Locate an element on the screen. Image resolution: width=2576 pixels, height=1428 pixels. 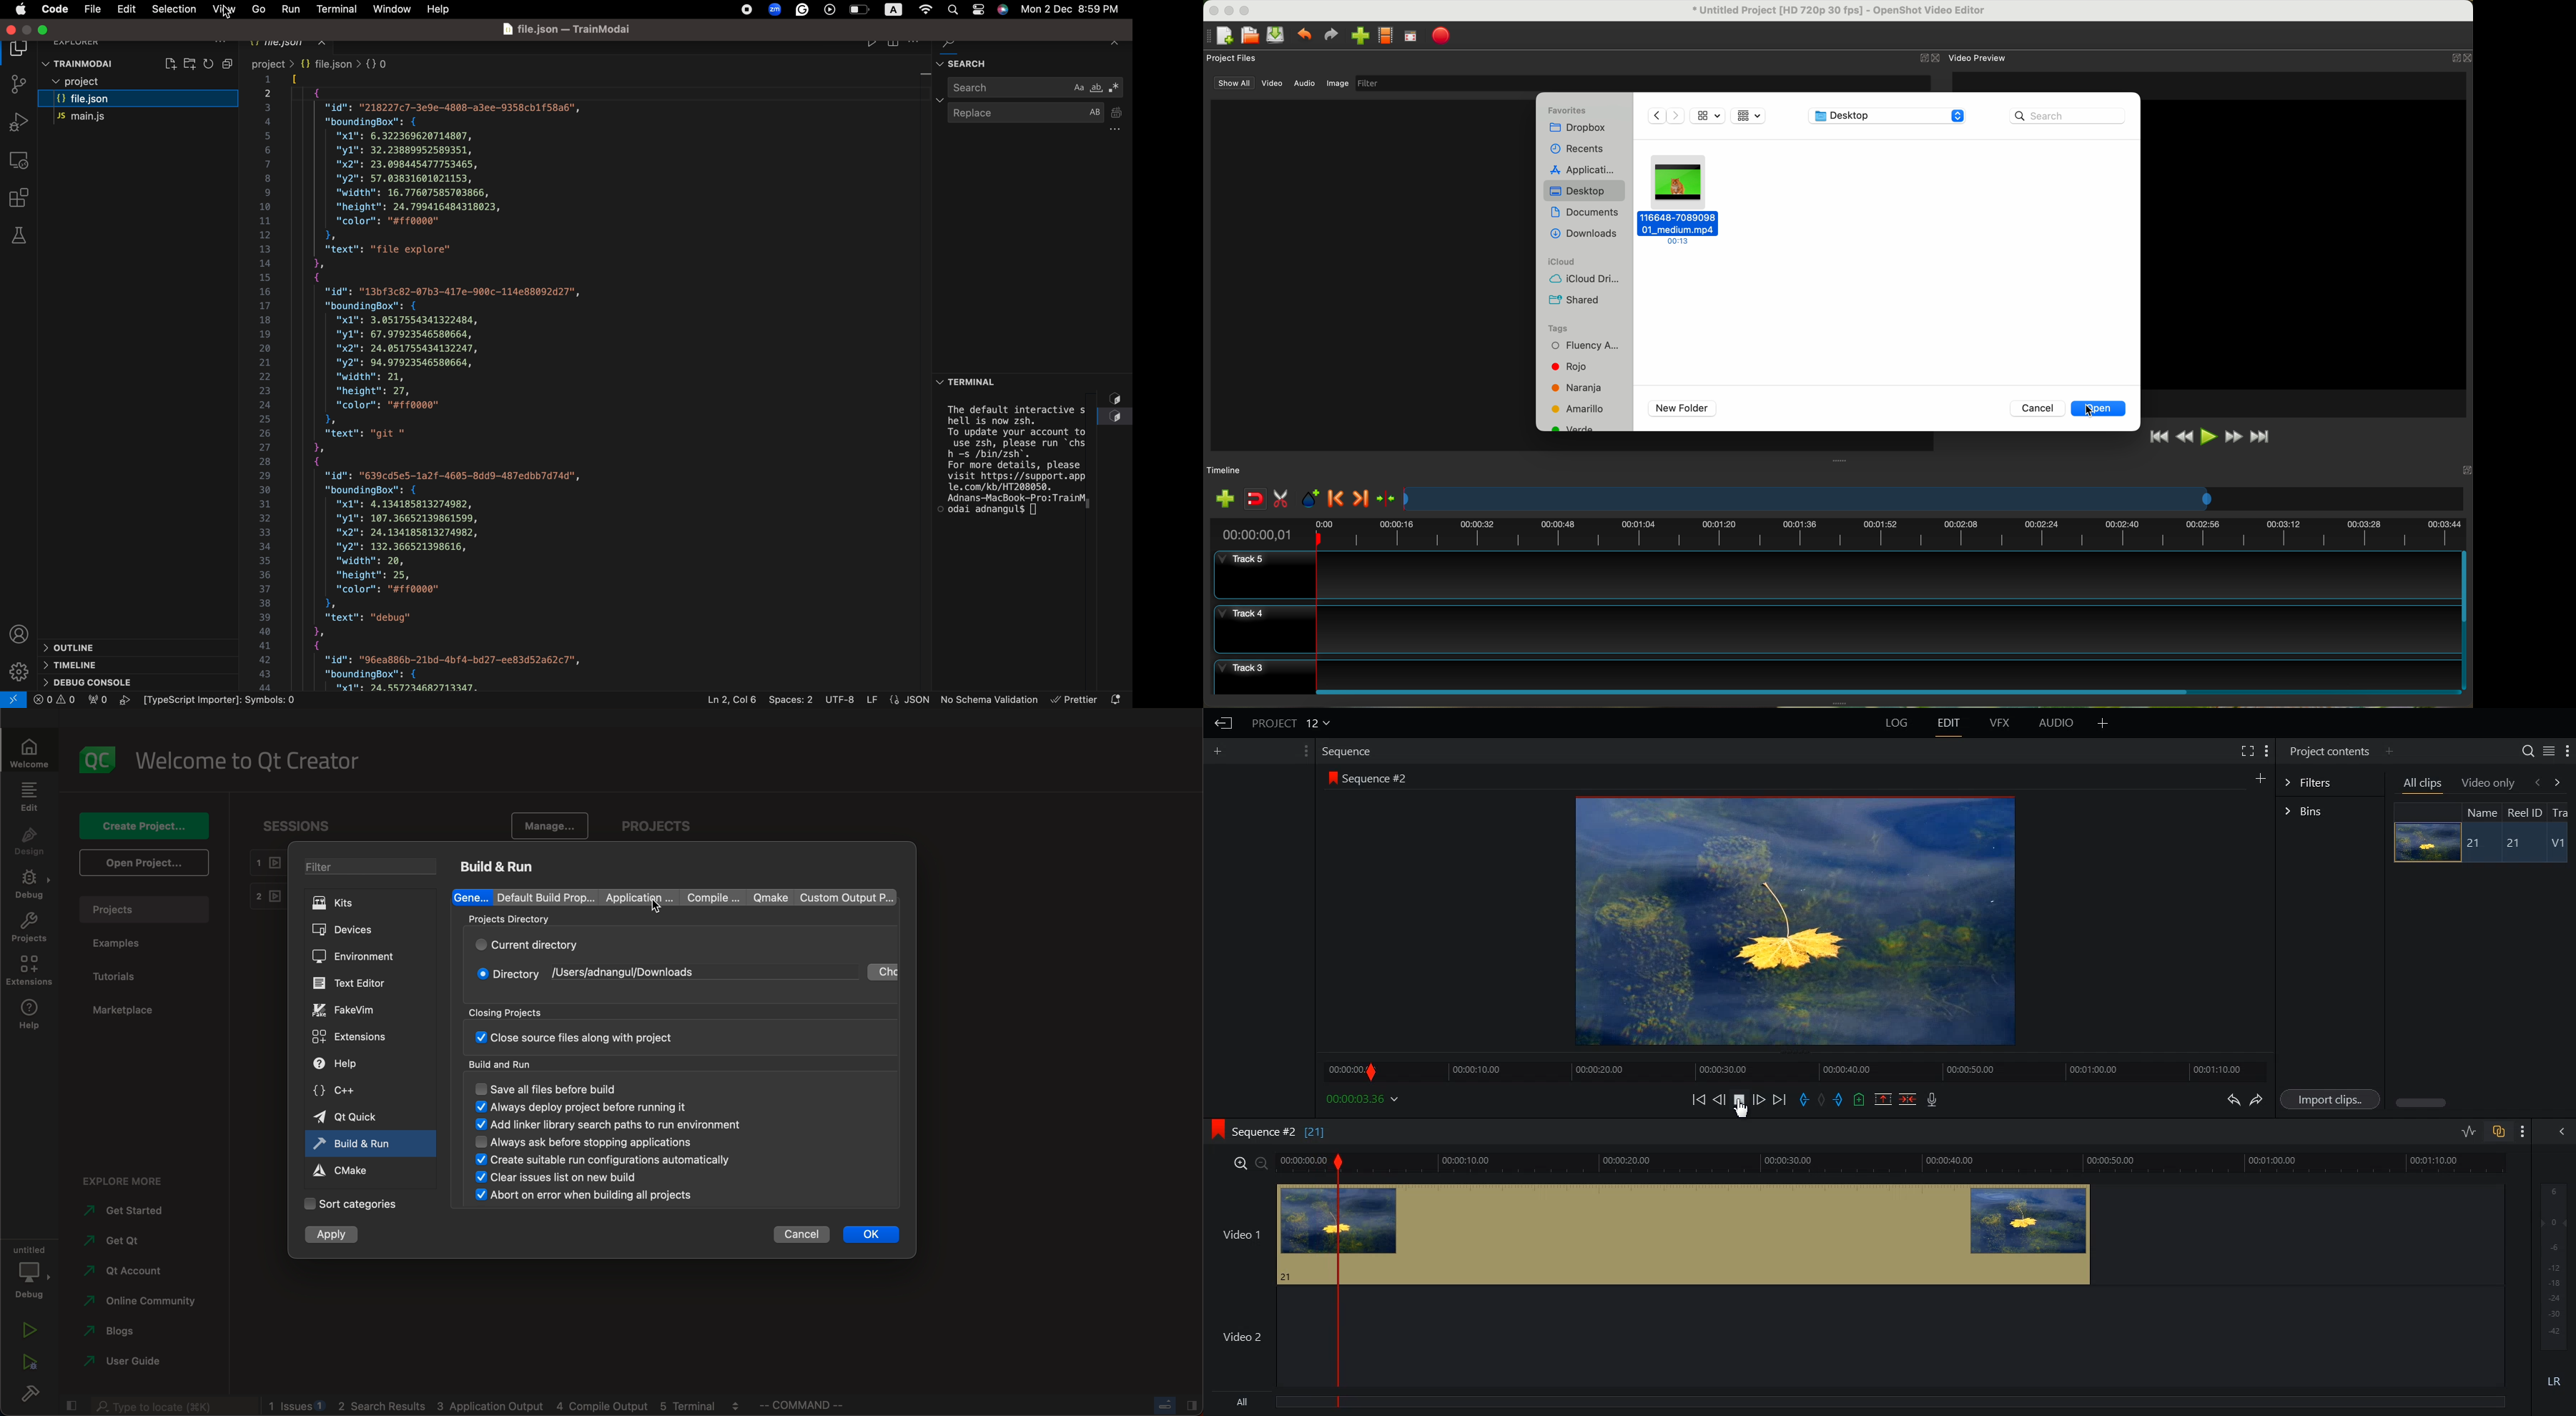
Search is located at coordinates (2527, 751).